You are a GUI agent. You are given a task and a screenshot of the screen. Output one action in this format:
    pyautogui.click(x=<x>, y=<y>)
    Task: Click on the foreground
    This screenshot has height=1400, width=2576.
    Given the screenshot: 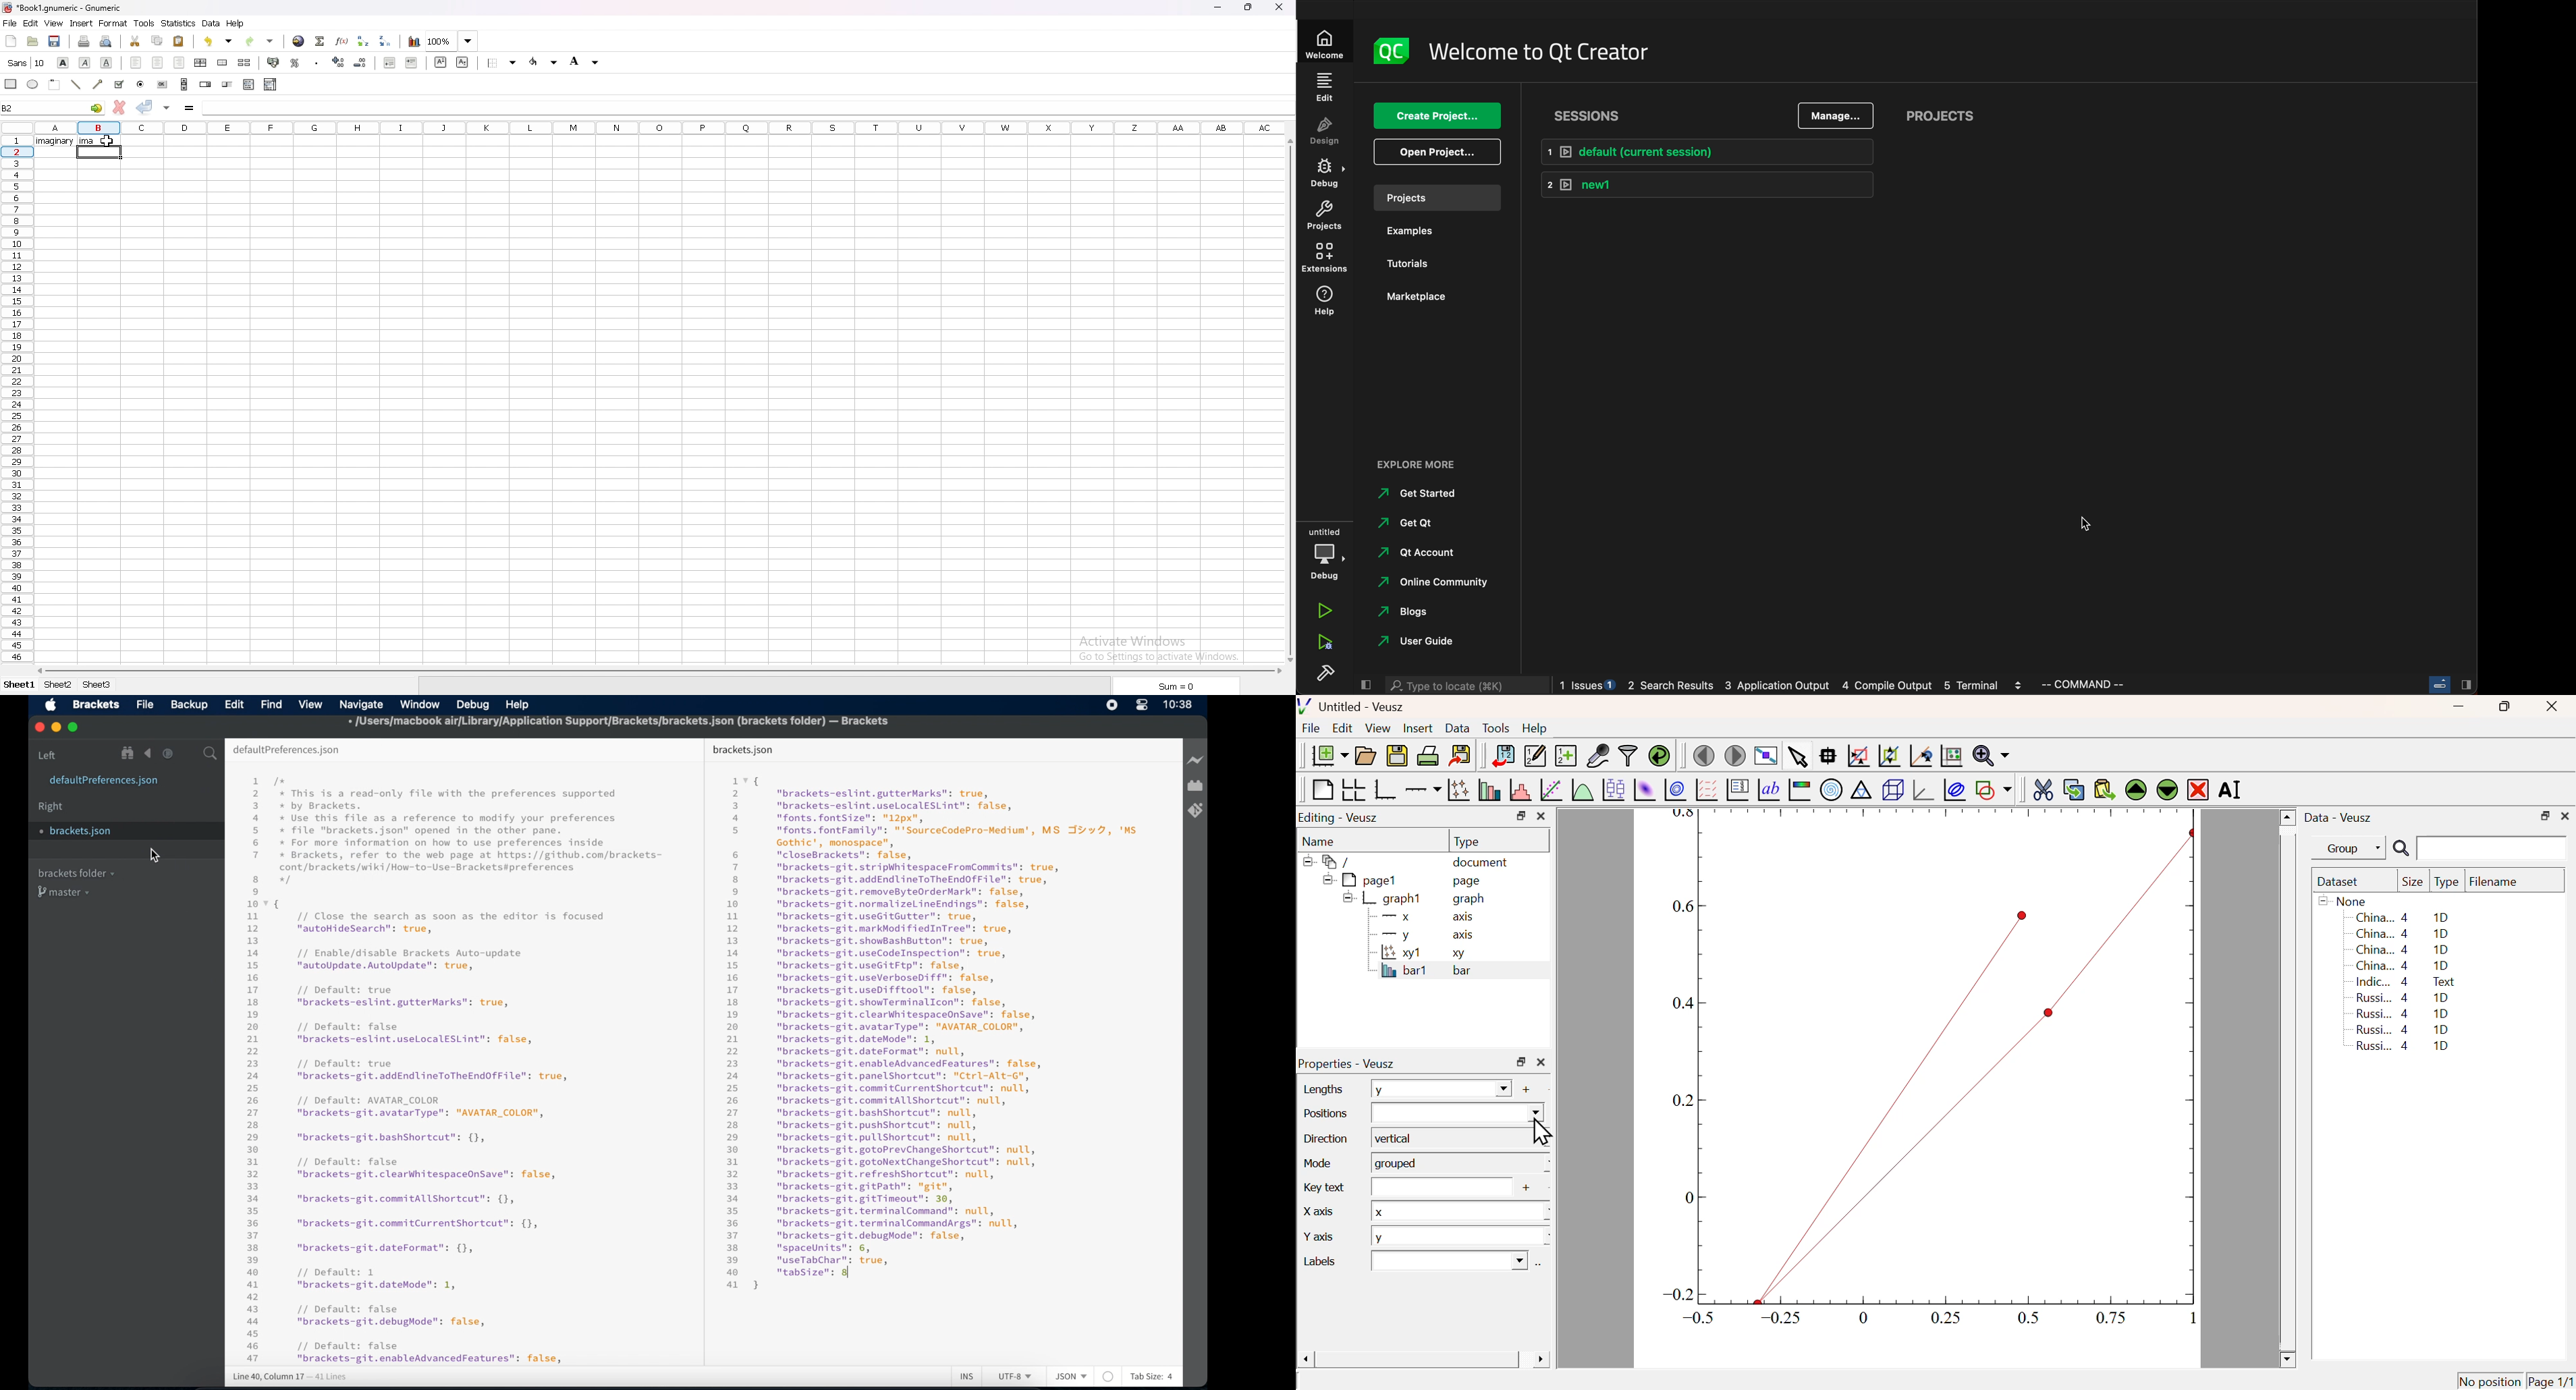 What is the action you would take?
    pyautogui.click(x=543, y=62)
    